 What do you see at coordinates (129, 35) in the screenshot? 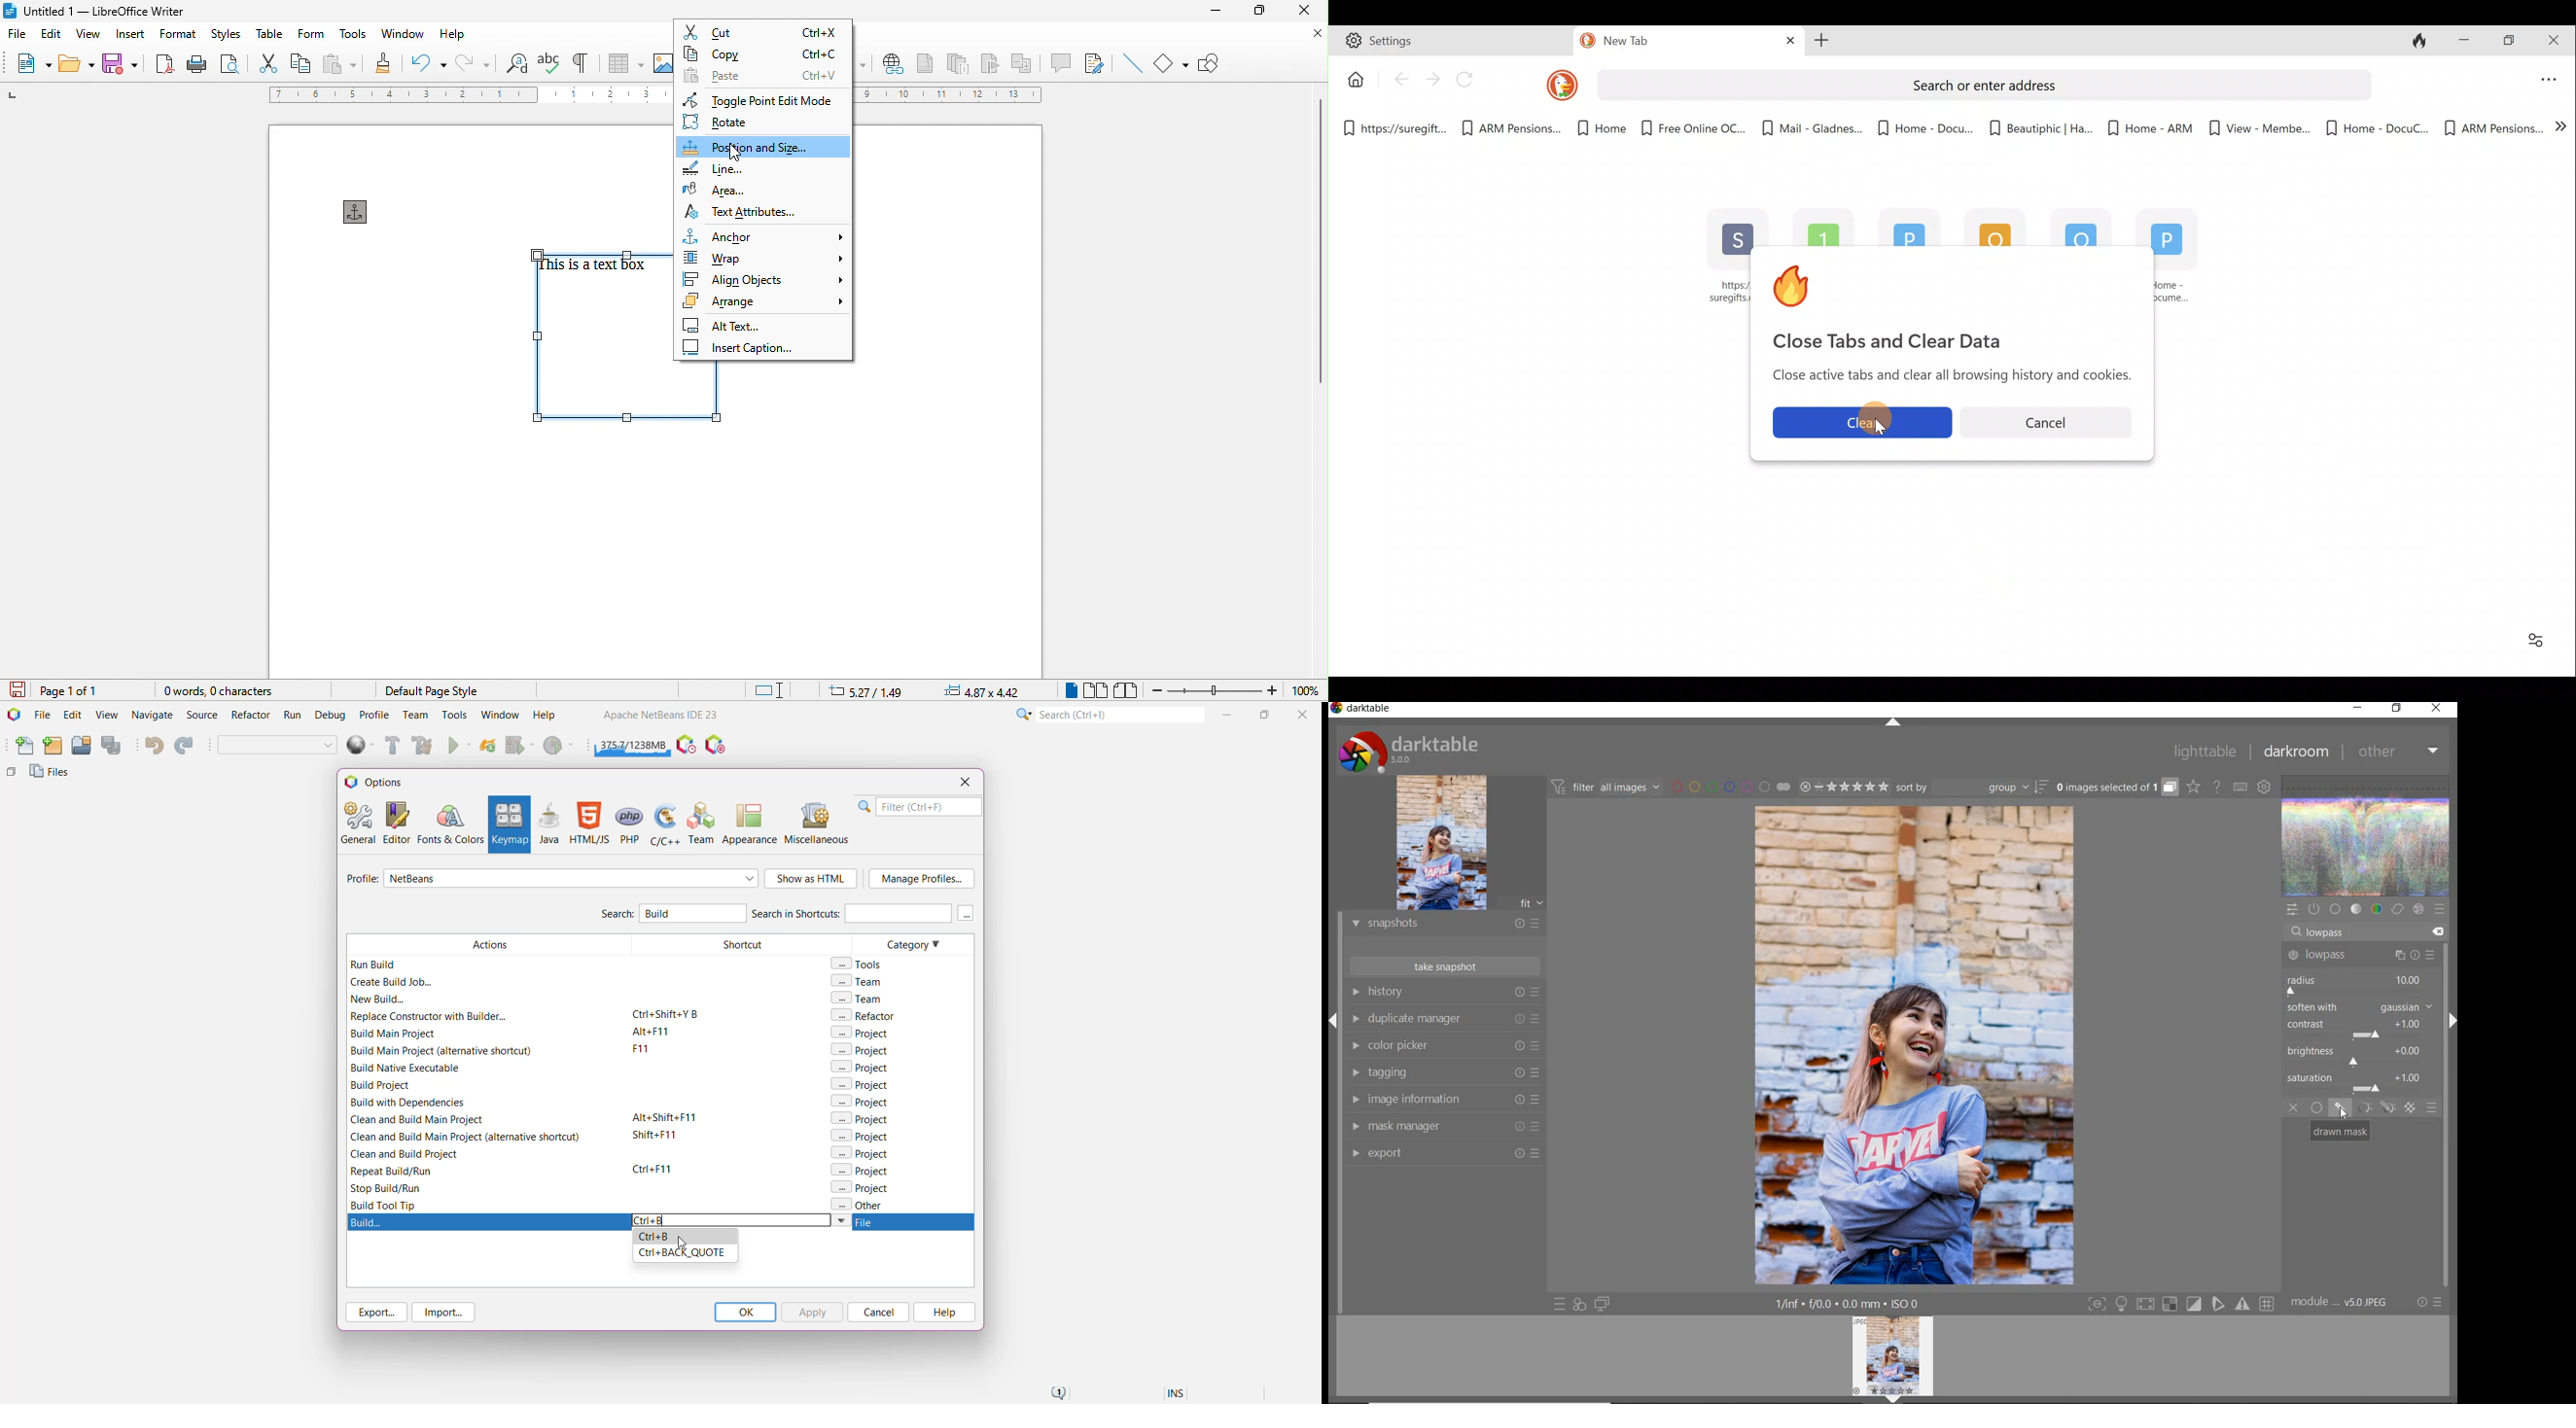
I see `insert` at bounding box center [129, 35].